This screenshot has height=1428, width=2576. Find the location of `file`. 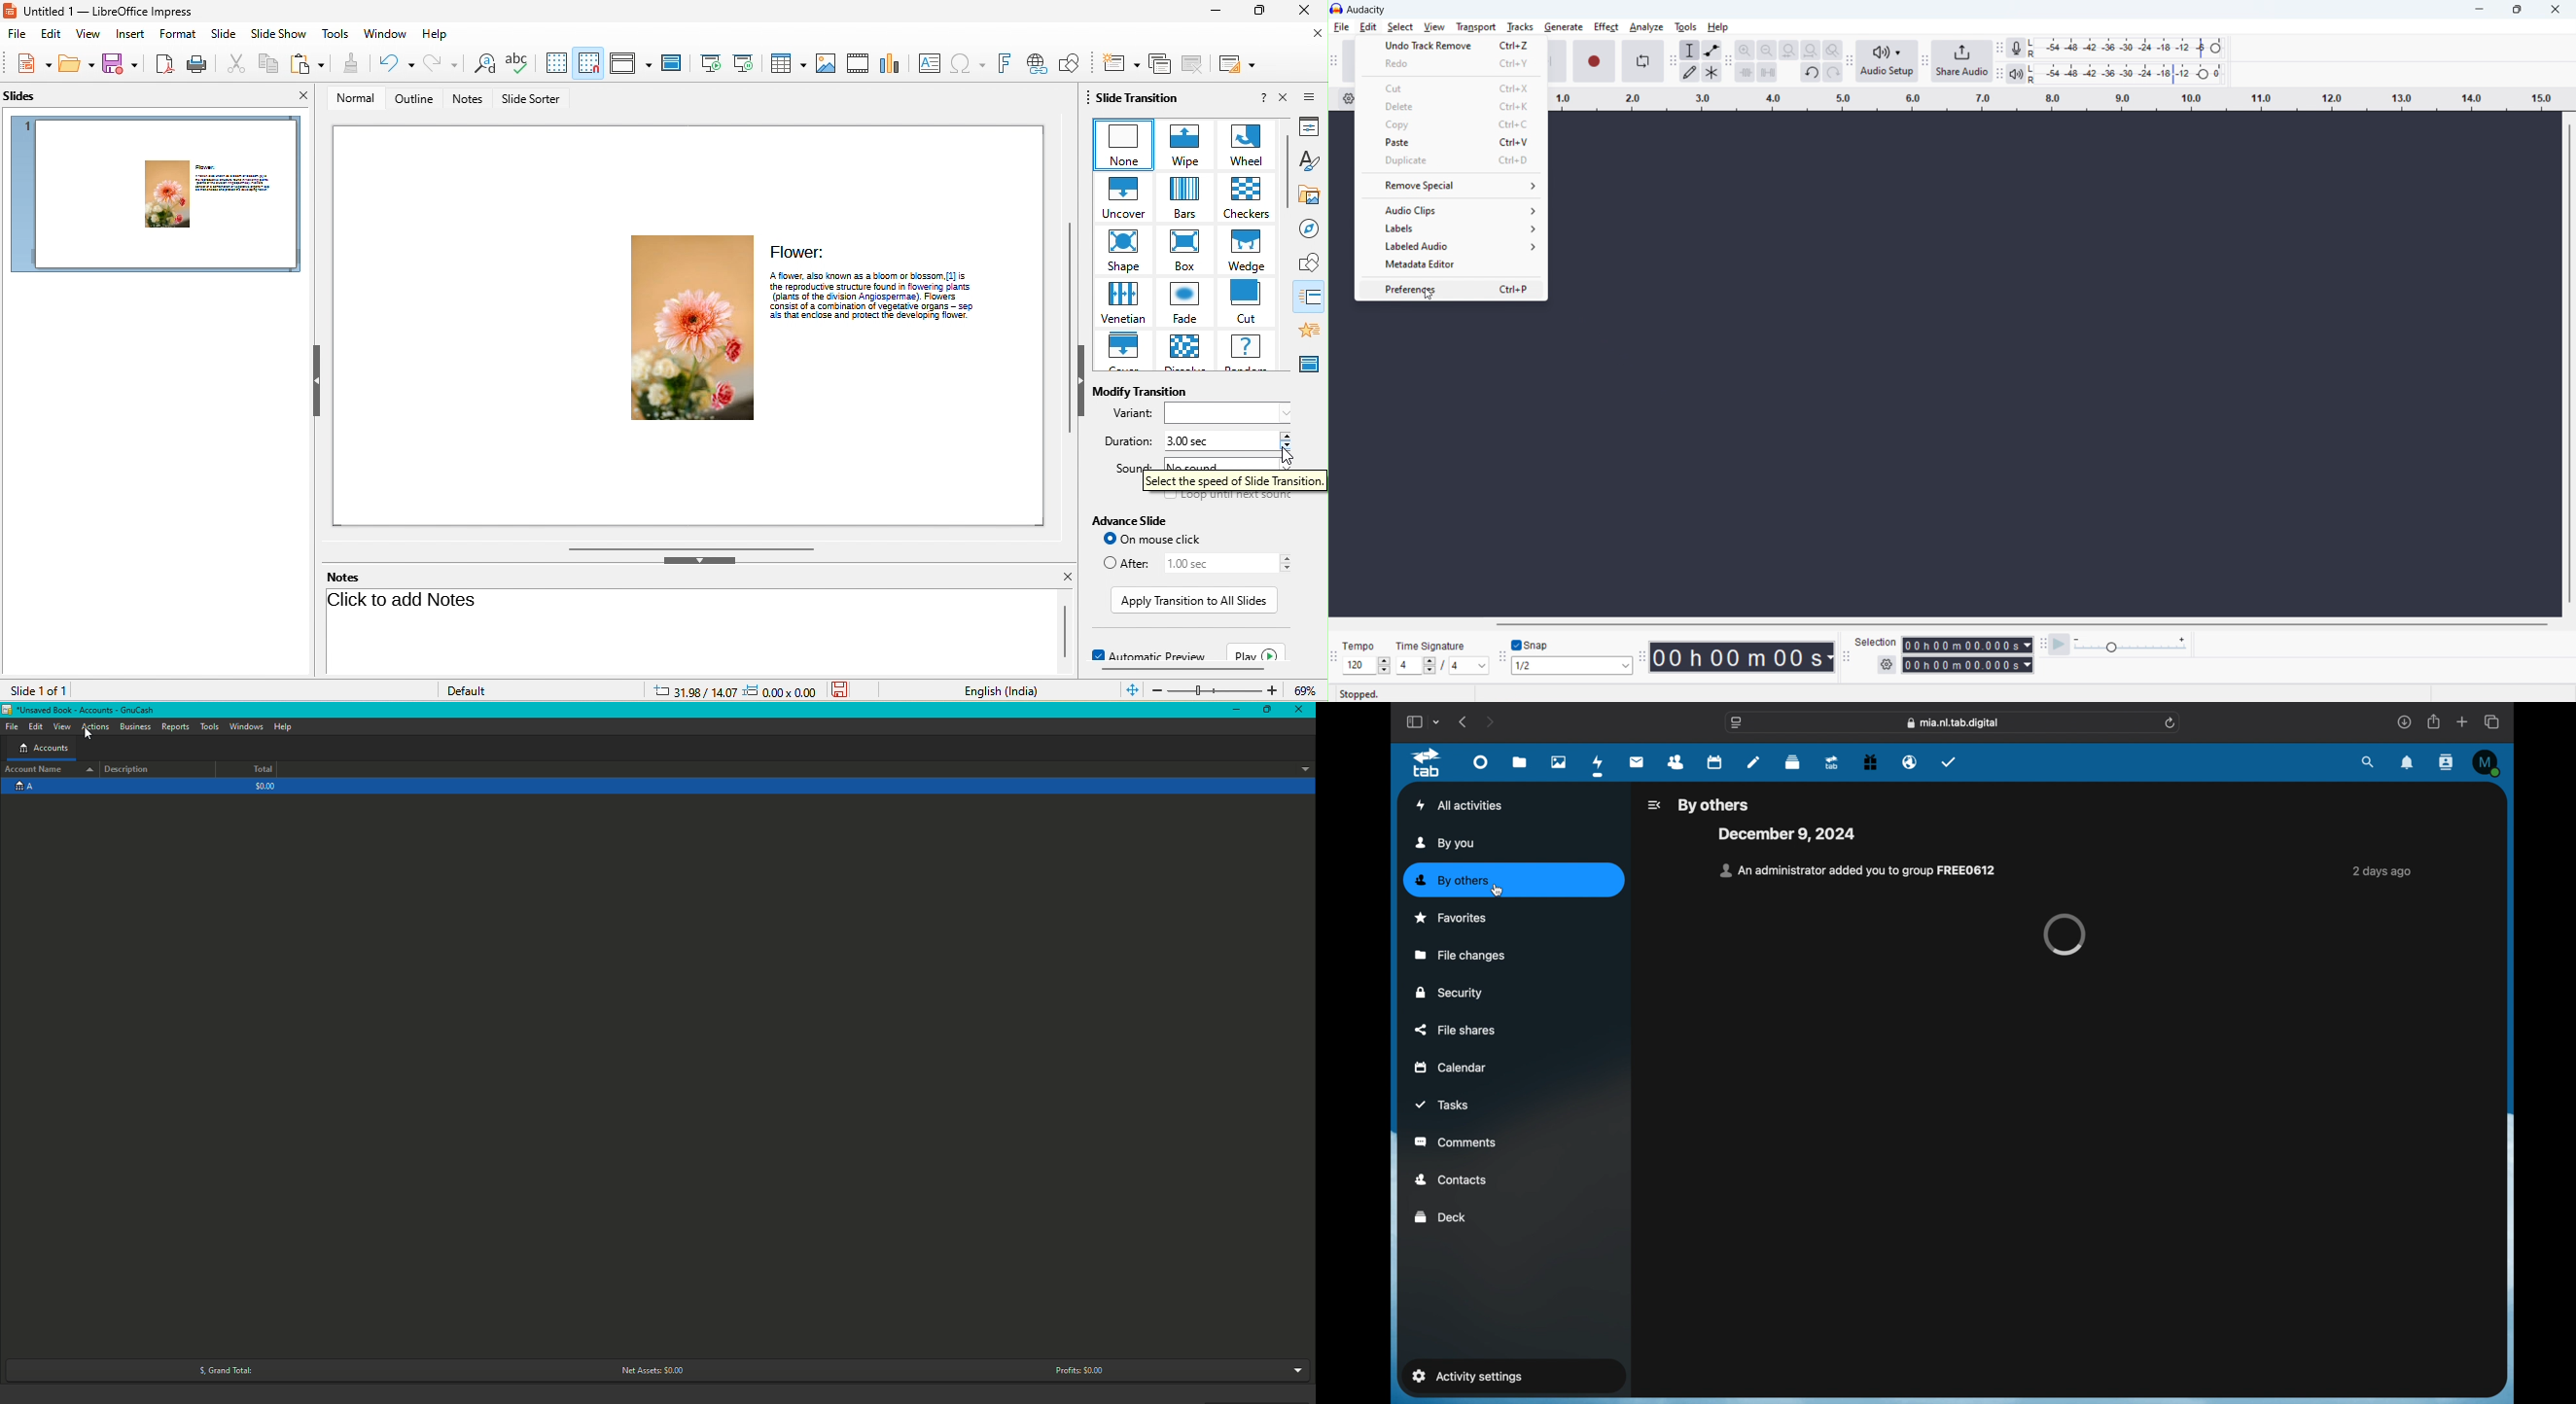

file is located at coordinates (1341, 27).